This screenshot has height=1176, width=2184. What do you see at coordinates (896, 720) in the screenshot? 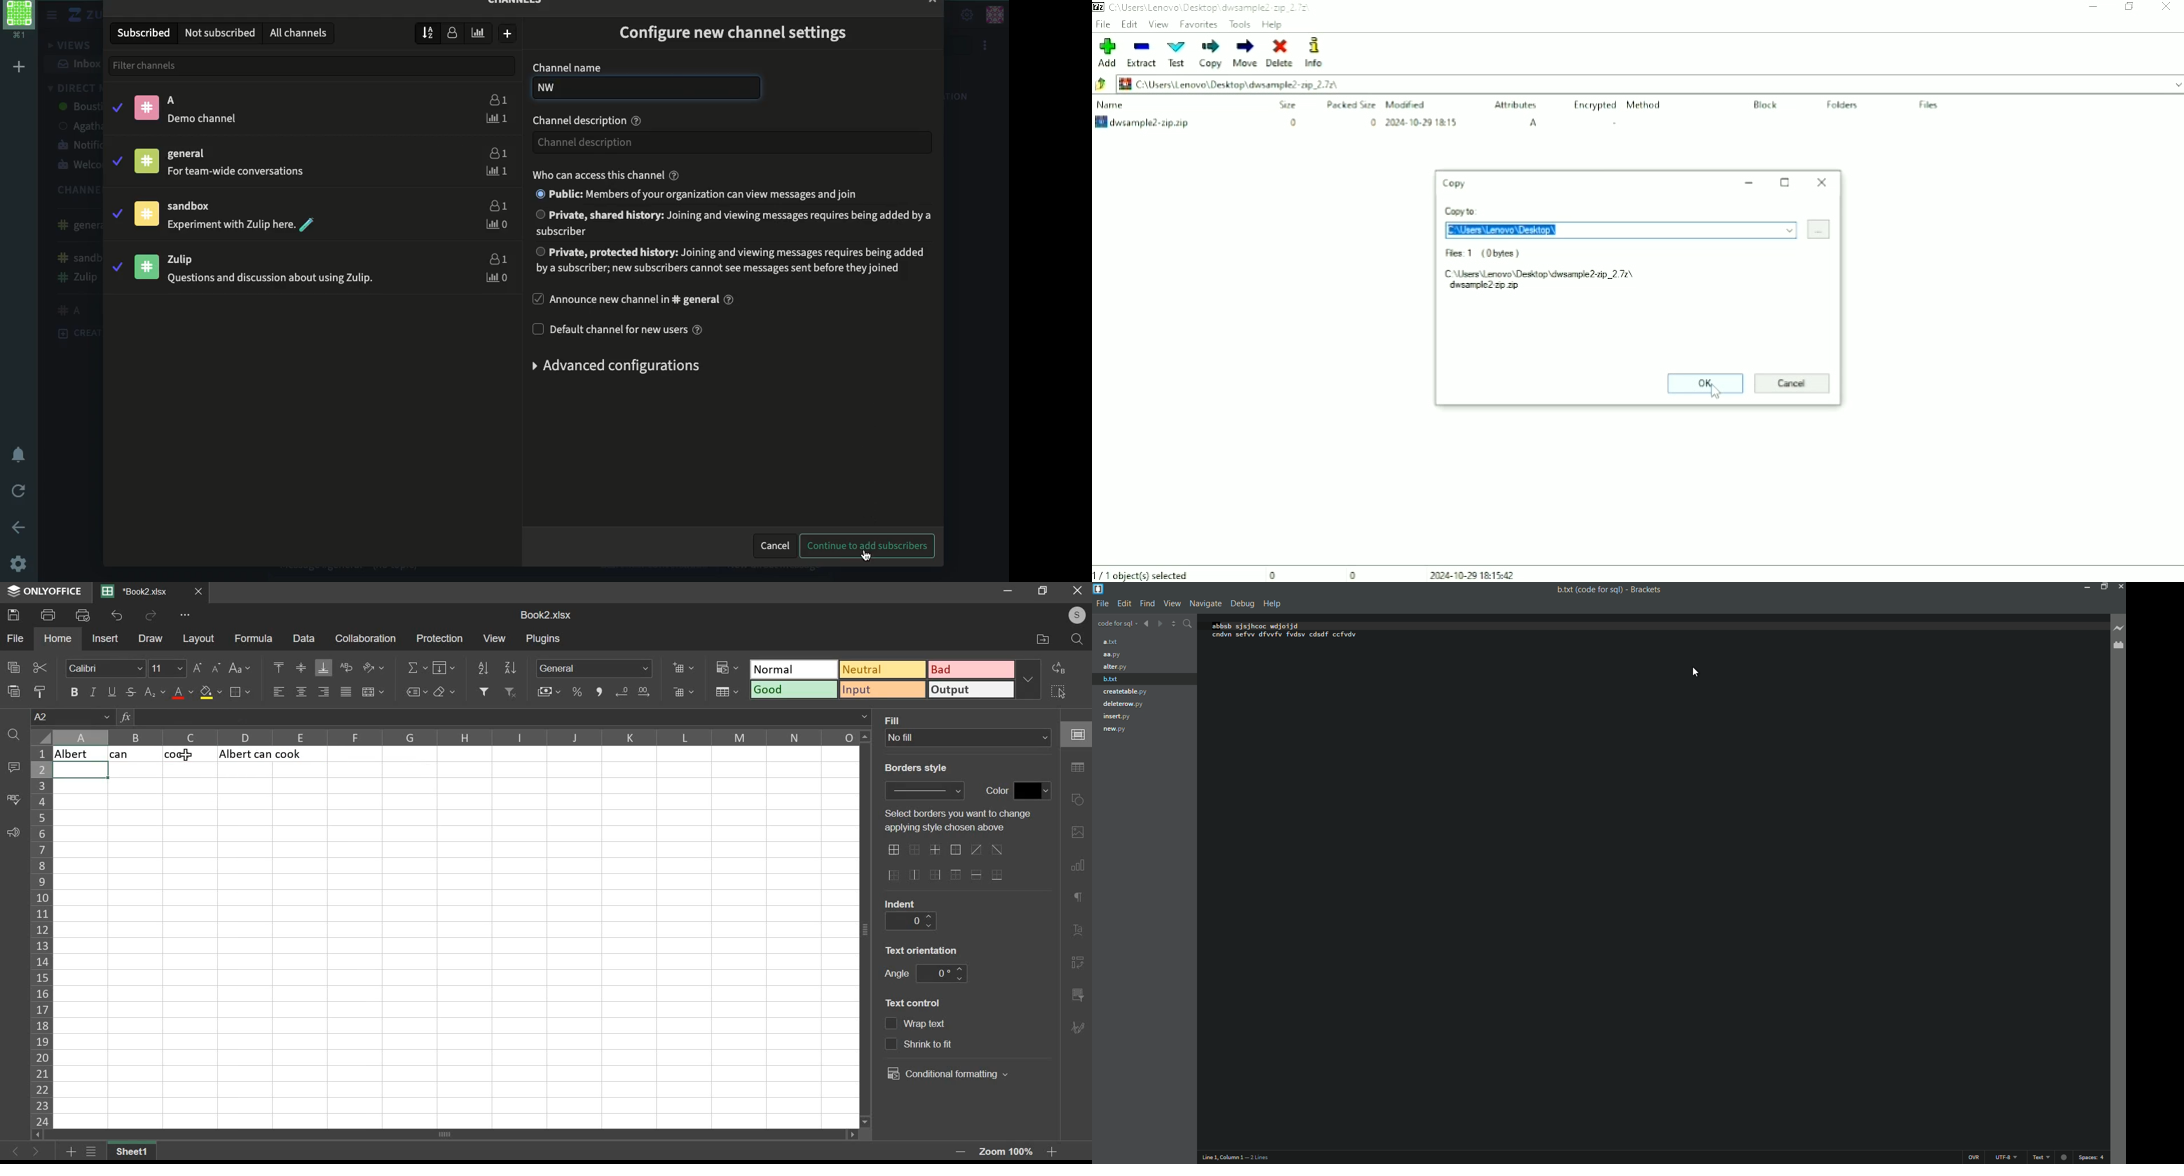
I see `text` at bounding box center [896, 720].